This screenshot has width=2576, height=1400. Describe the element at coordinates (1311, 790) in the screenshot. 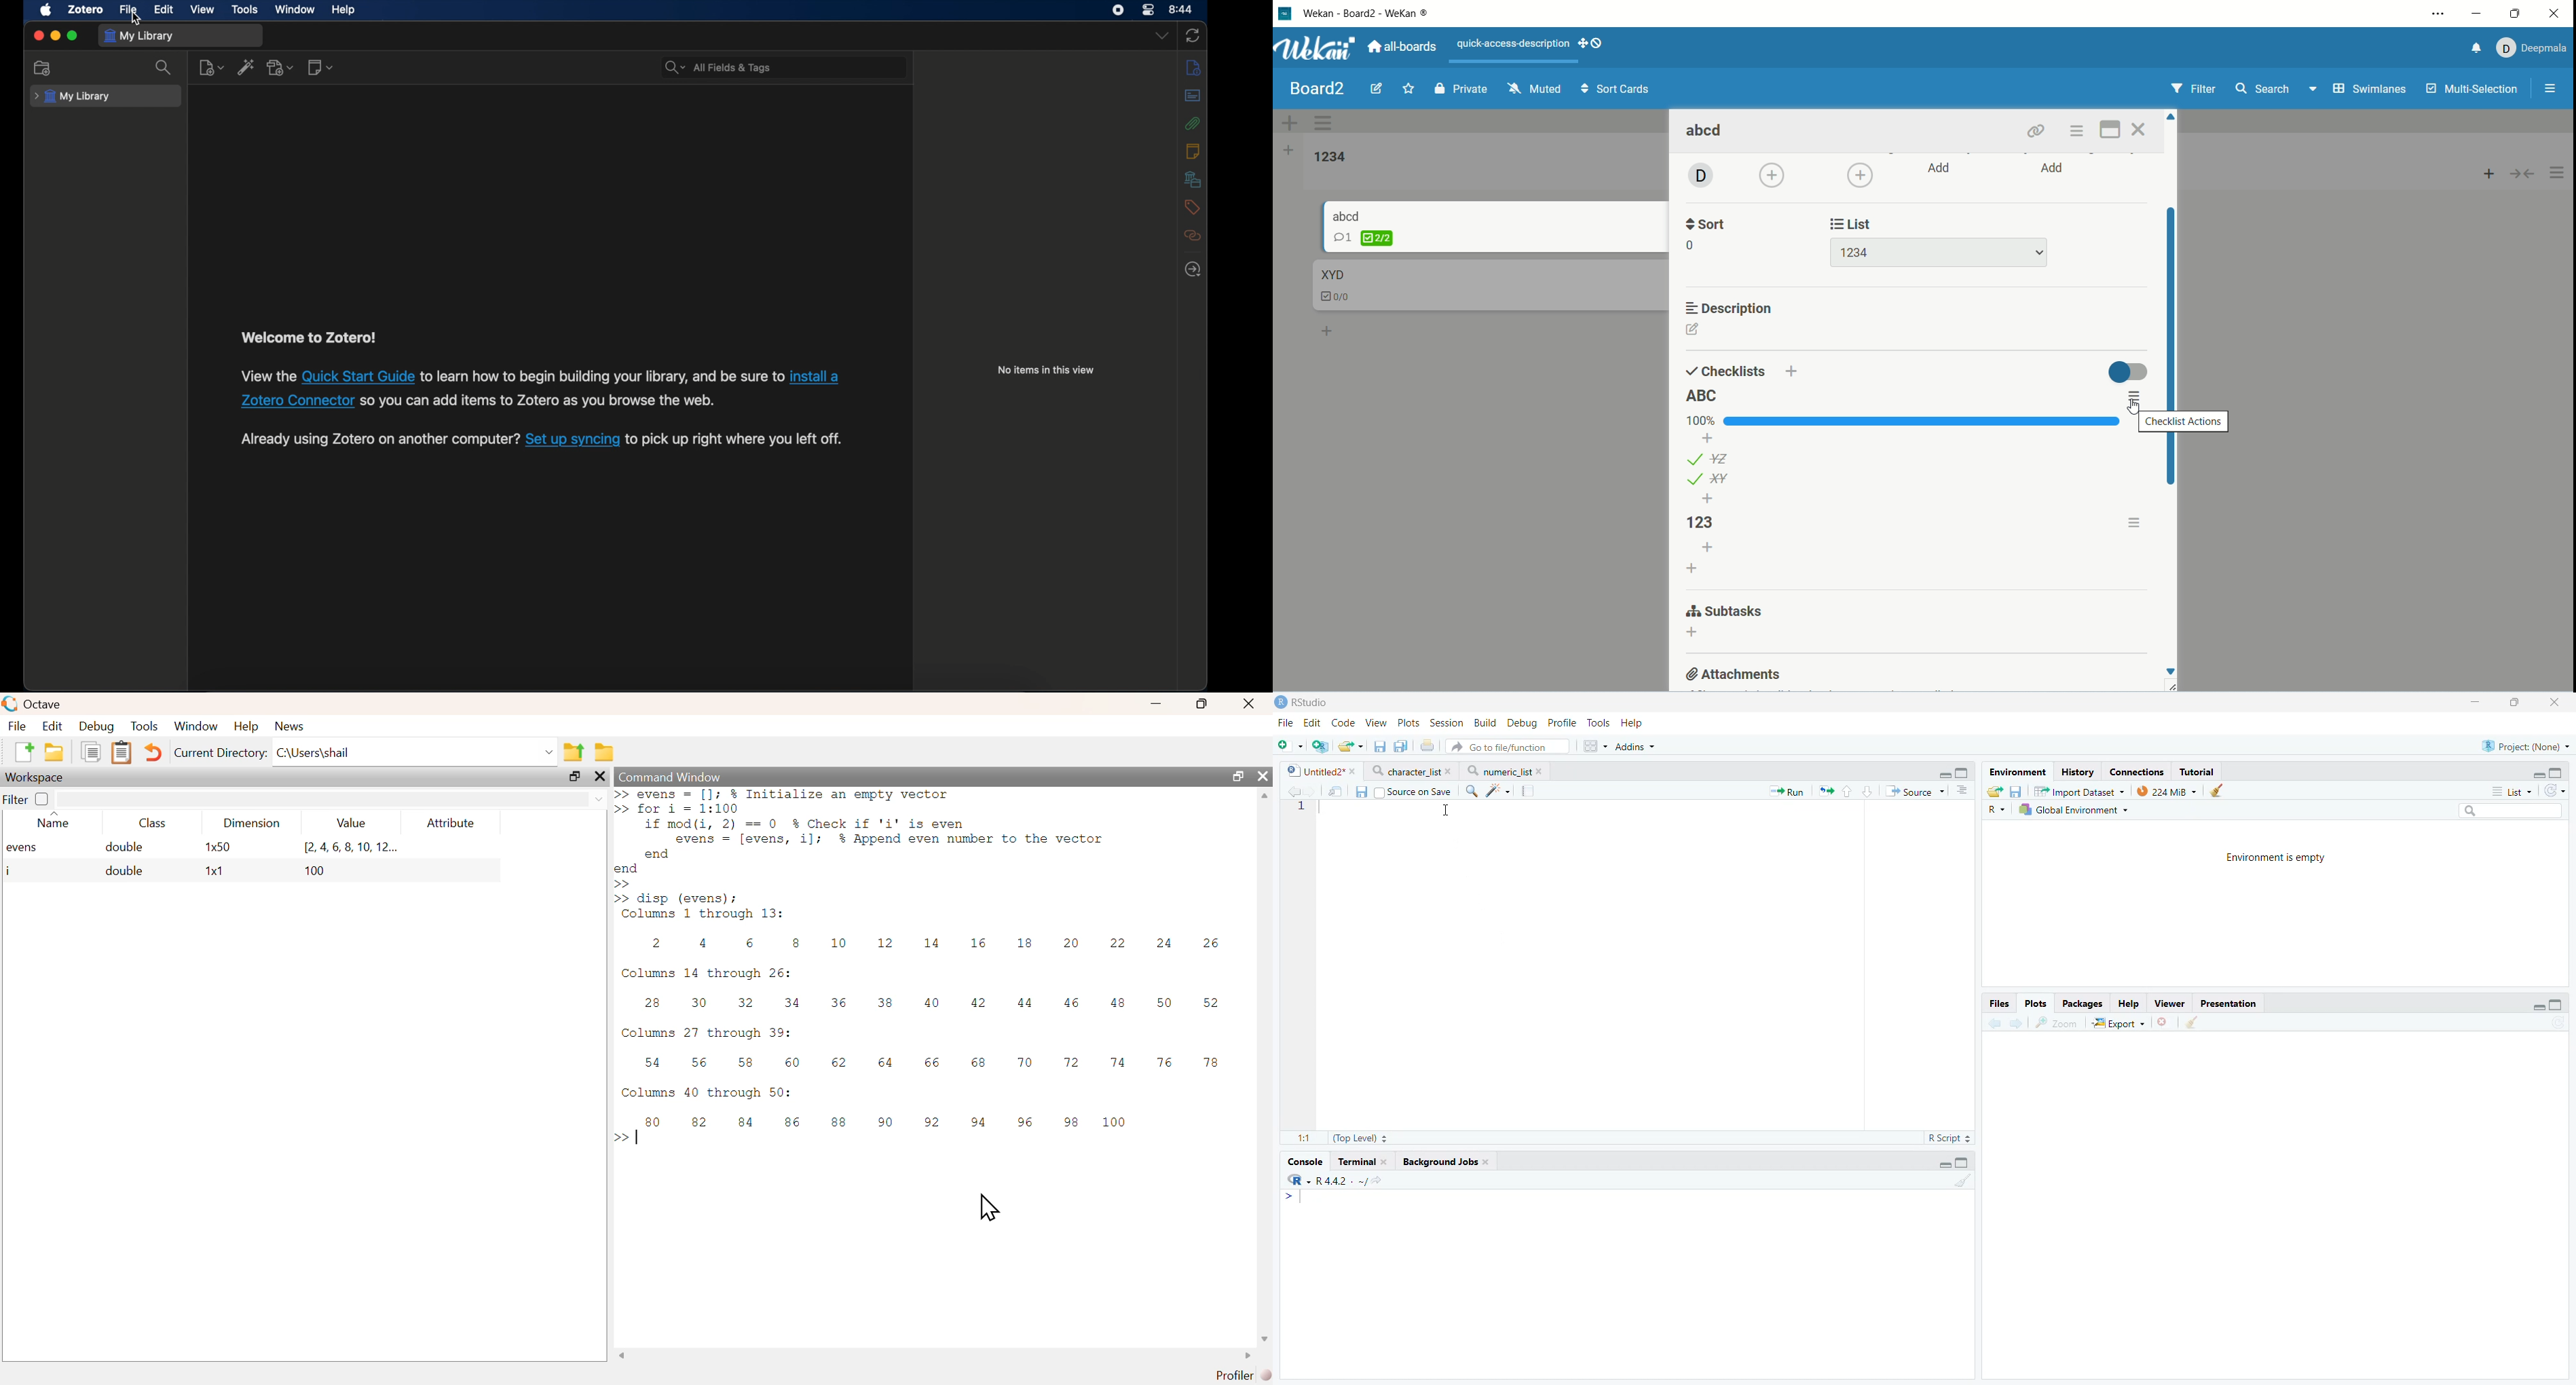

I see `Go to next source location` at that location.